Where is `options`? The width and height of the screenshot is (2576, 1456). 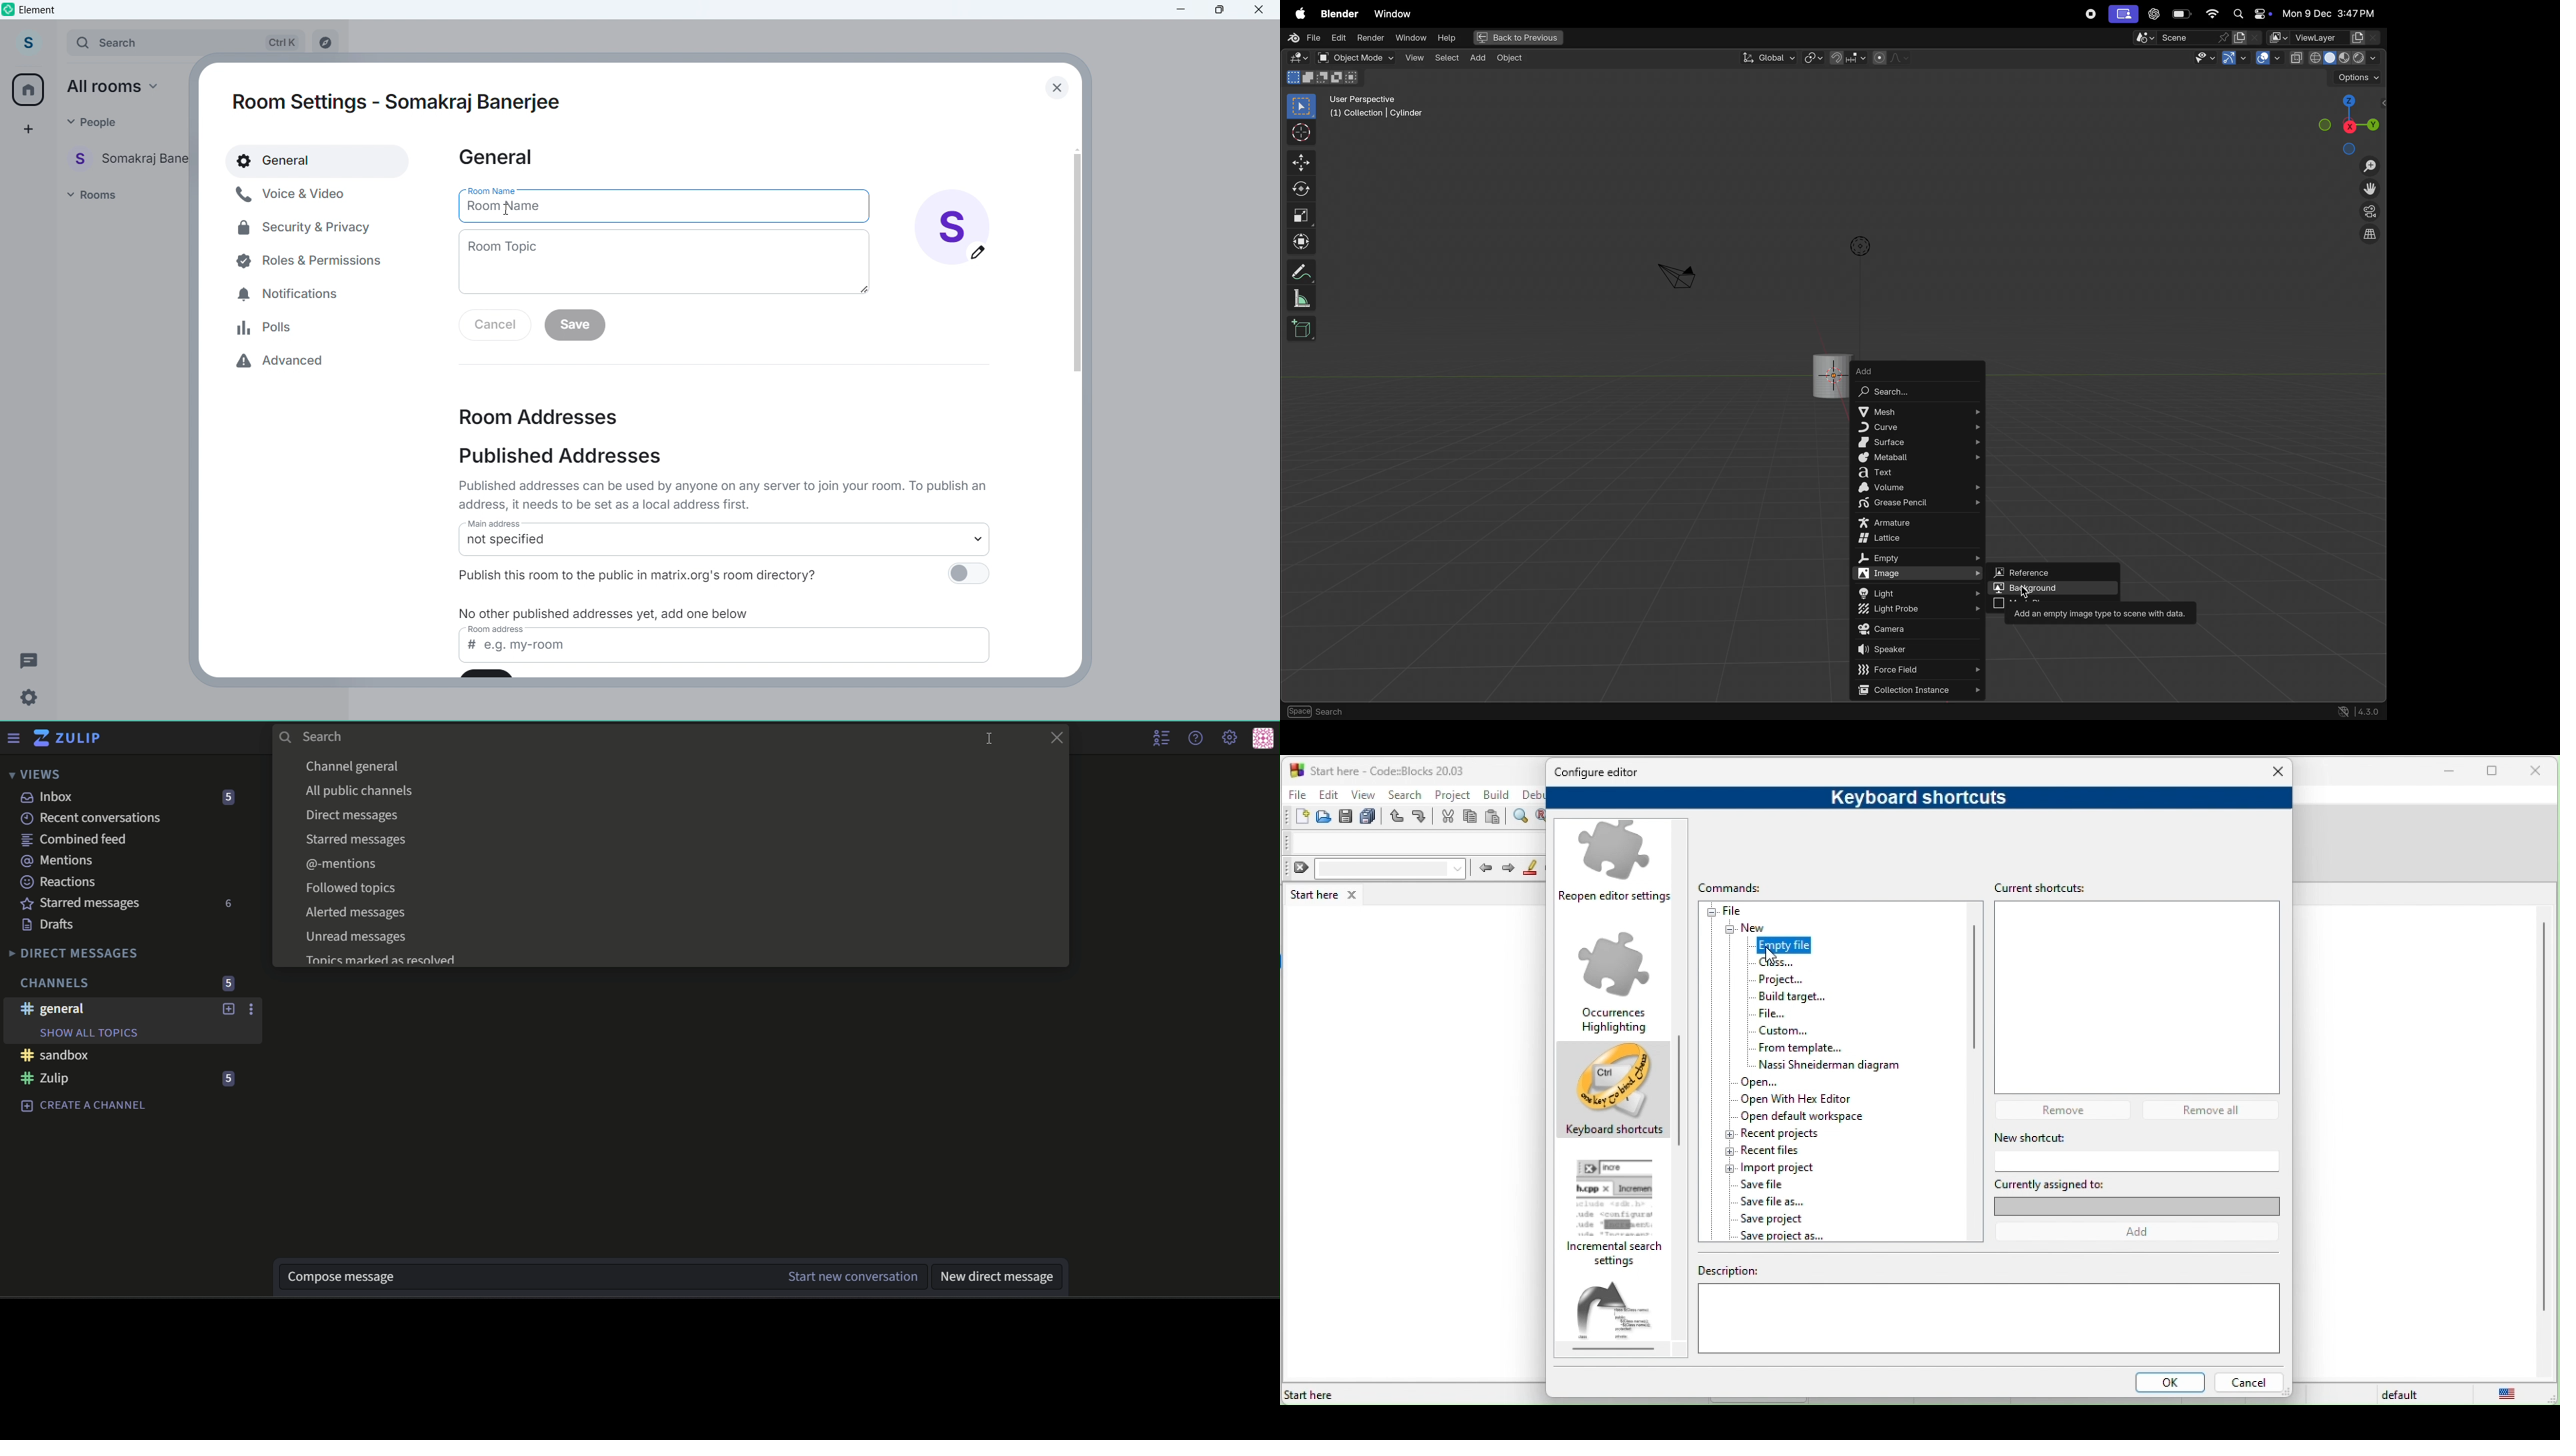
options is located at coordinates (253, 1011).